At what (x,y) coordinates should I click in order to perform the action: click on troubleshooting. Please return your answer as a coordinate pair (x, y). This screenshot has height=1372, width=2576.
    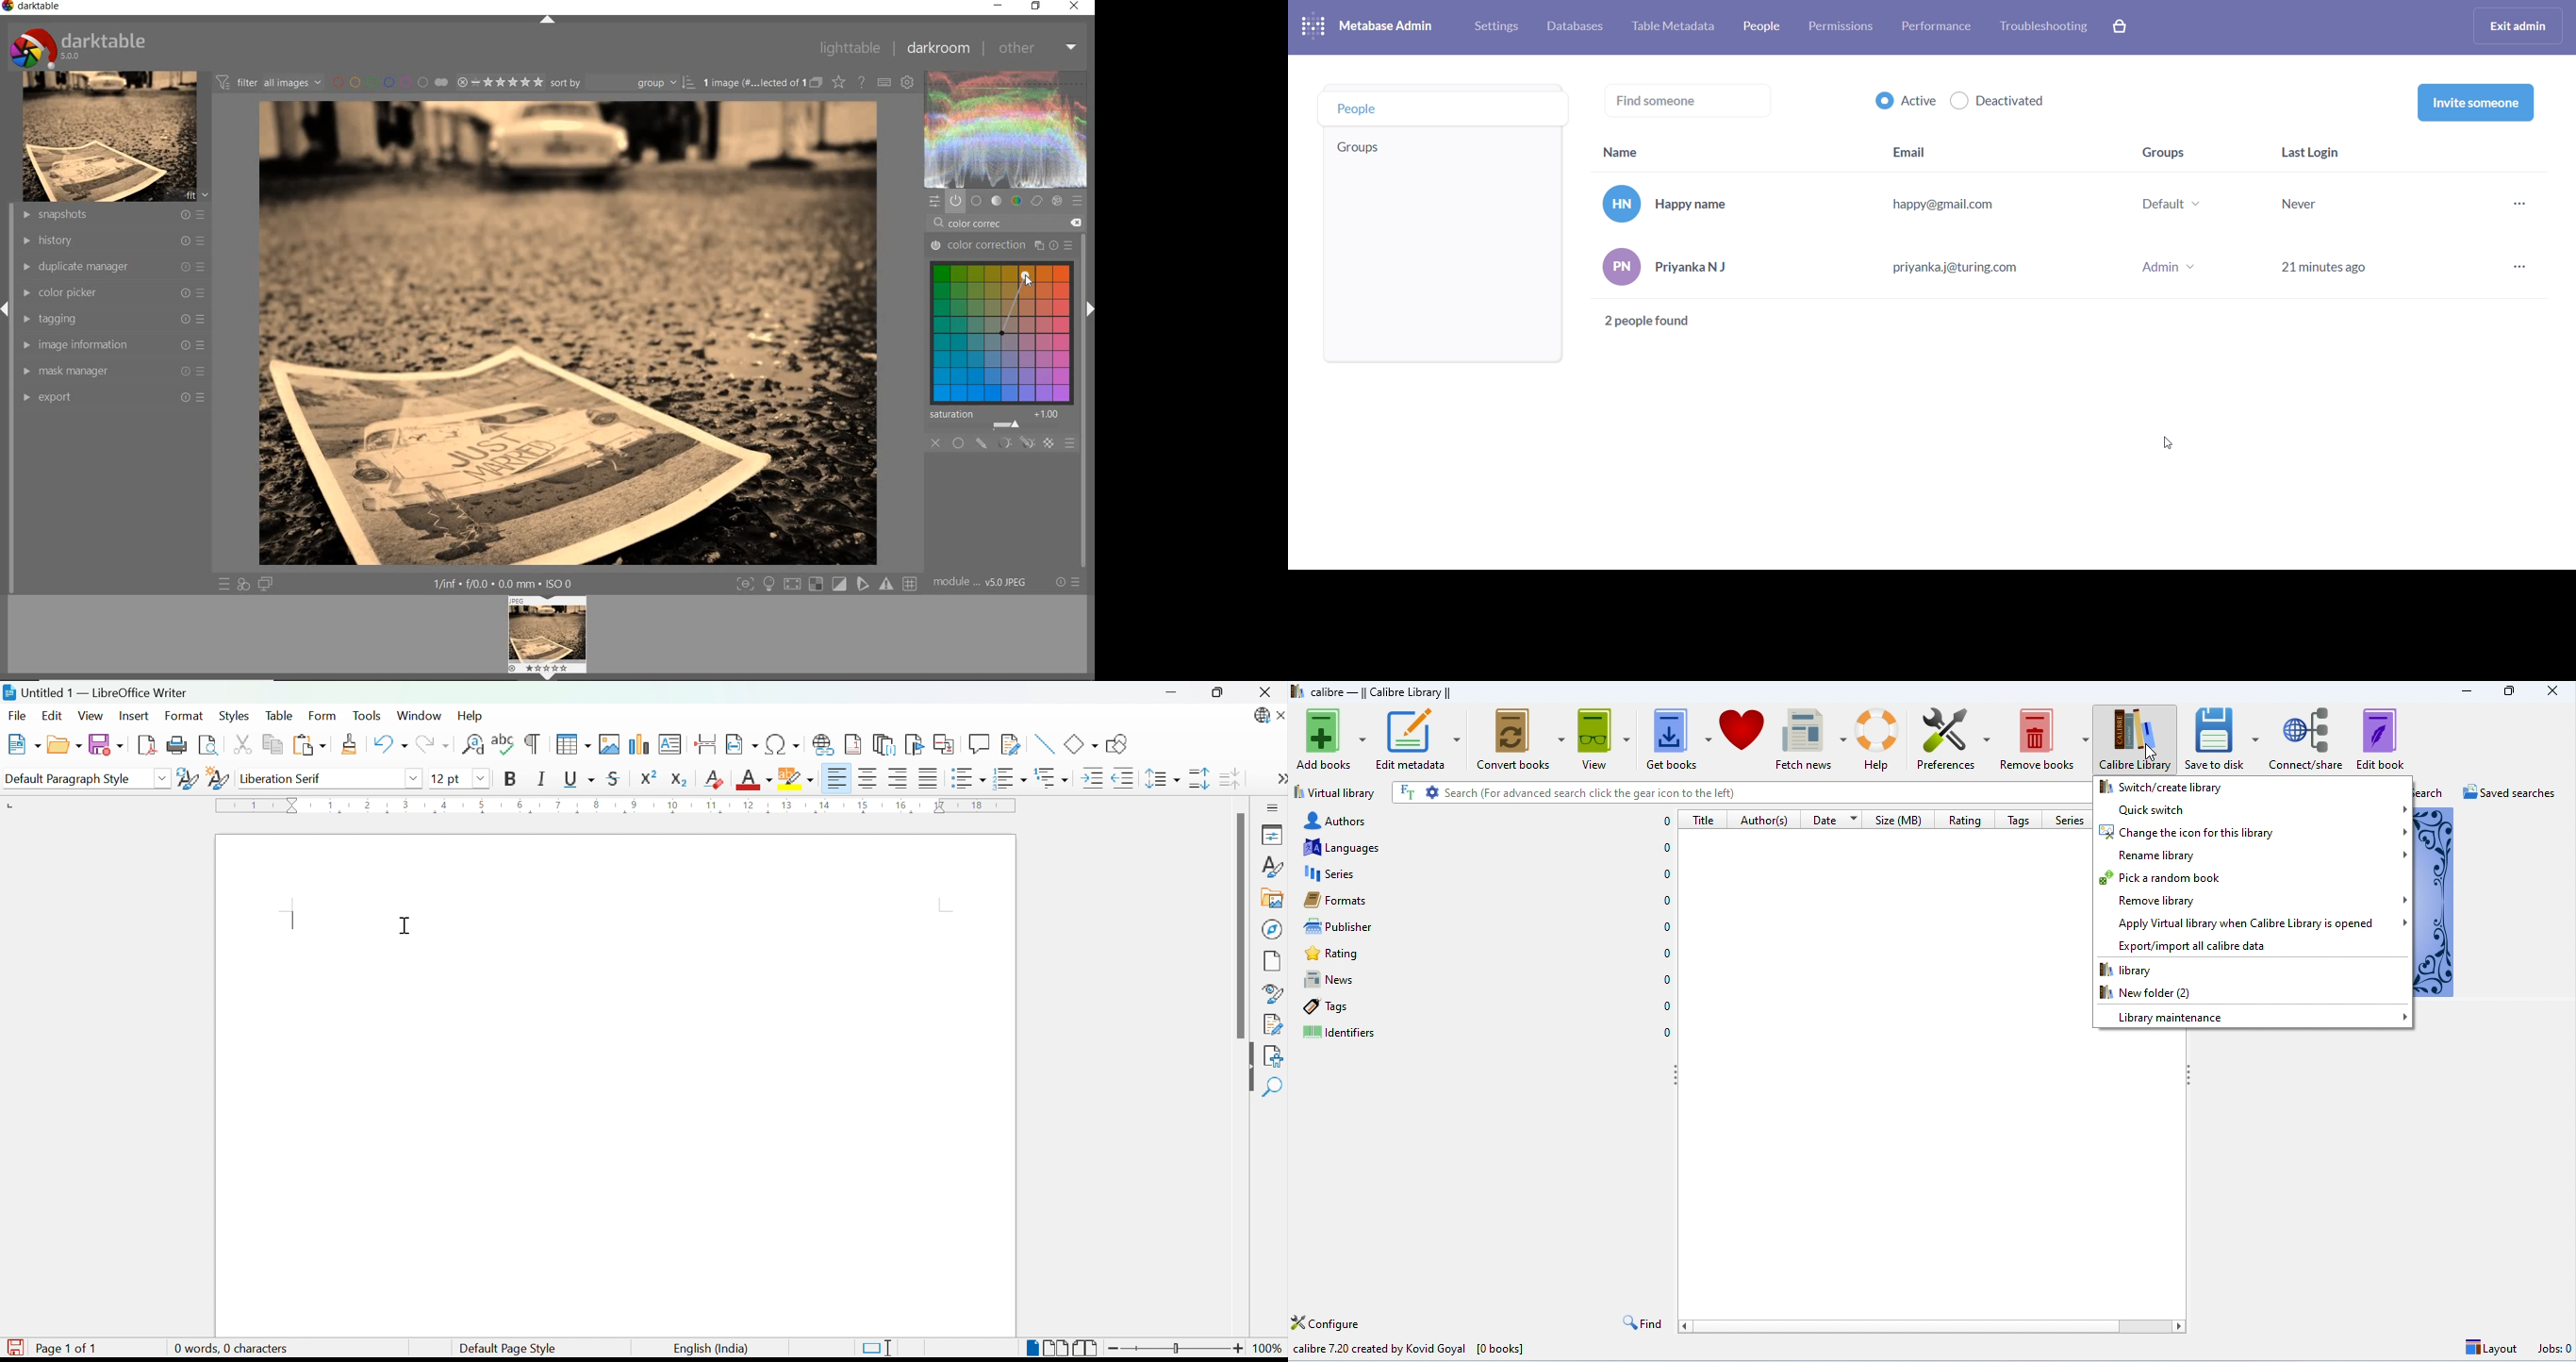
    Looking at the image, I should click on (2042, 27).